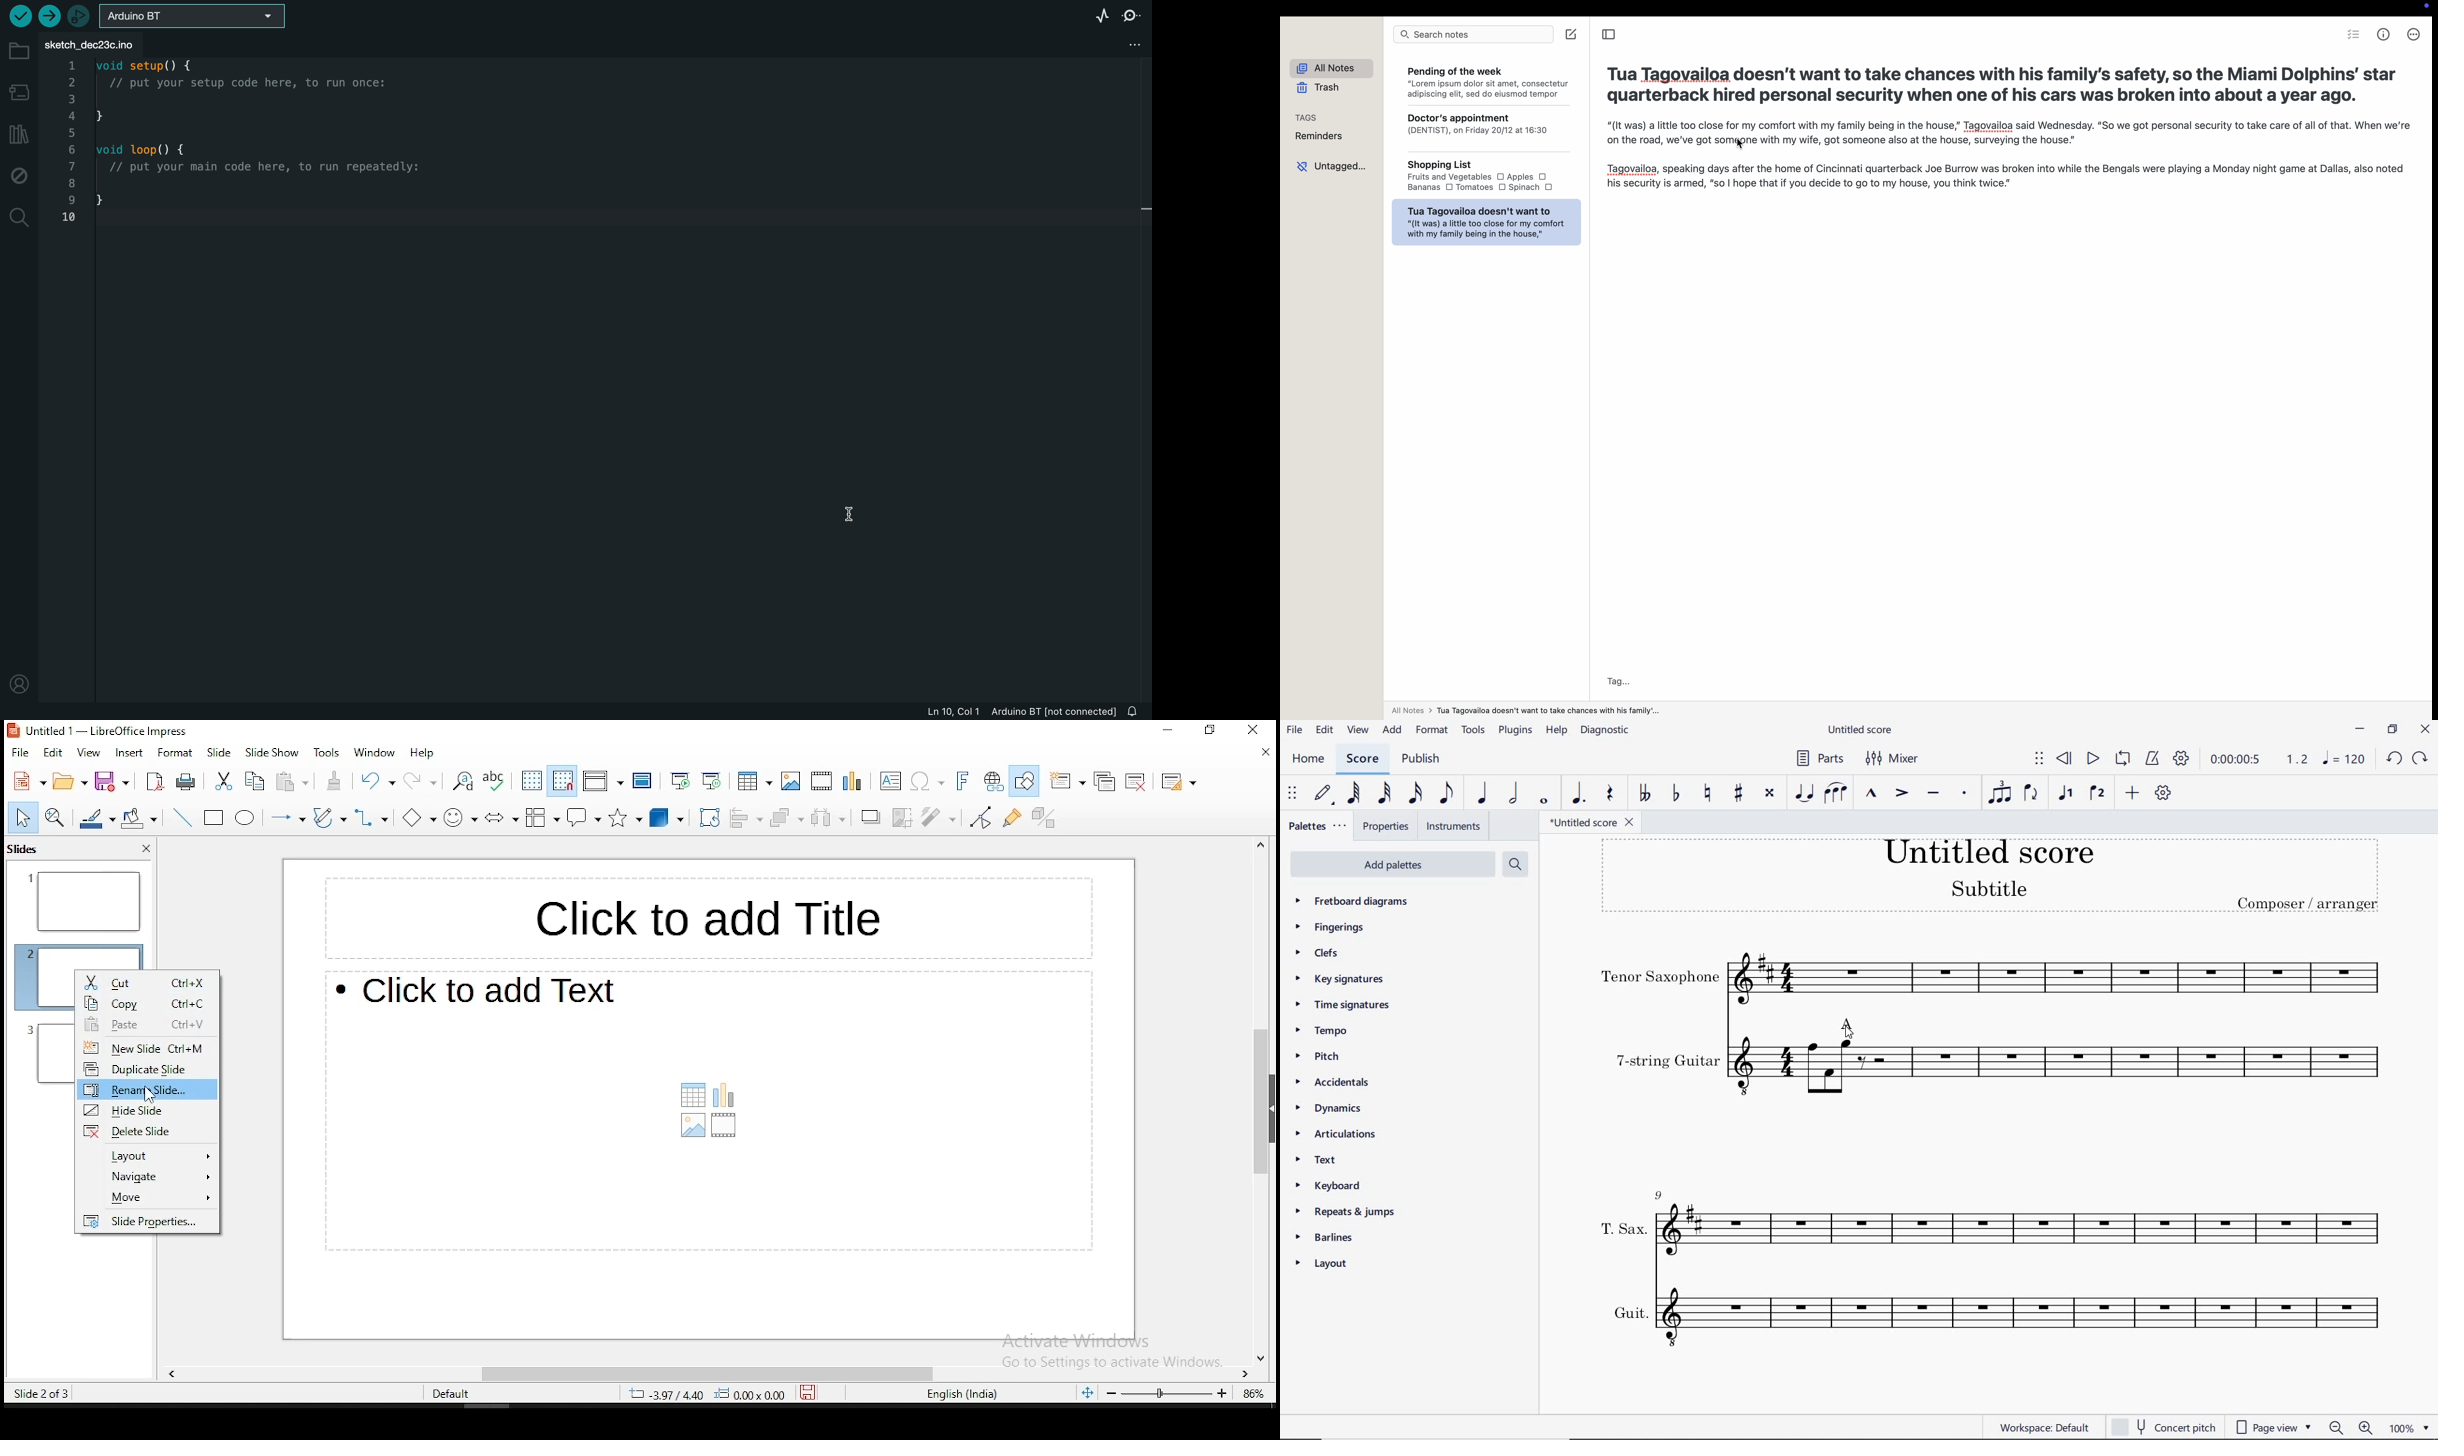  Describe the element at coordinates (500, 817) in the screenshot. I see `block arrows` at that location.